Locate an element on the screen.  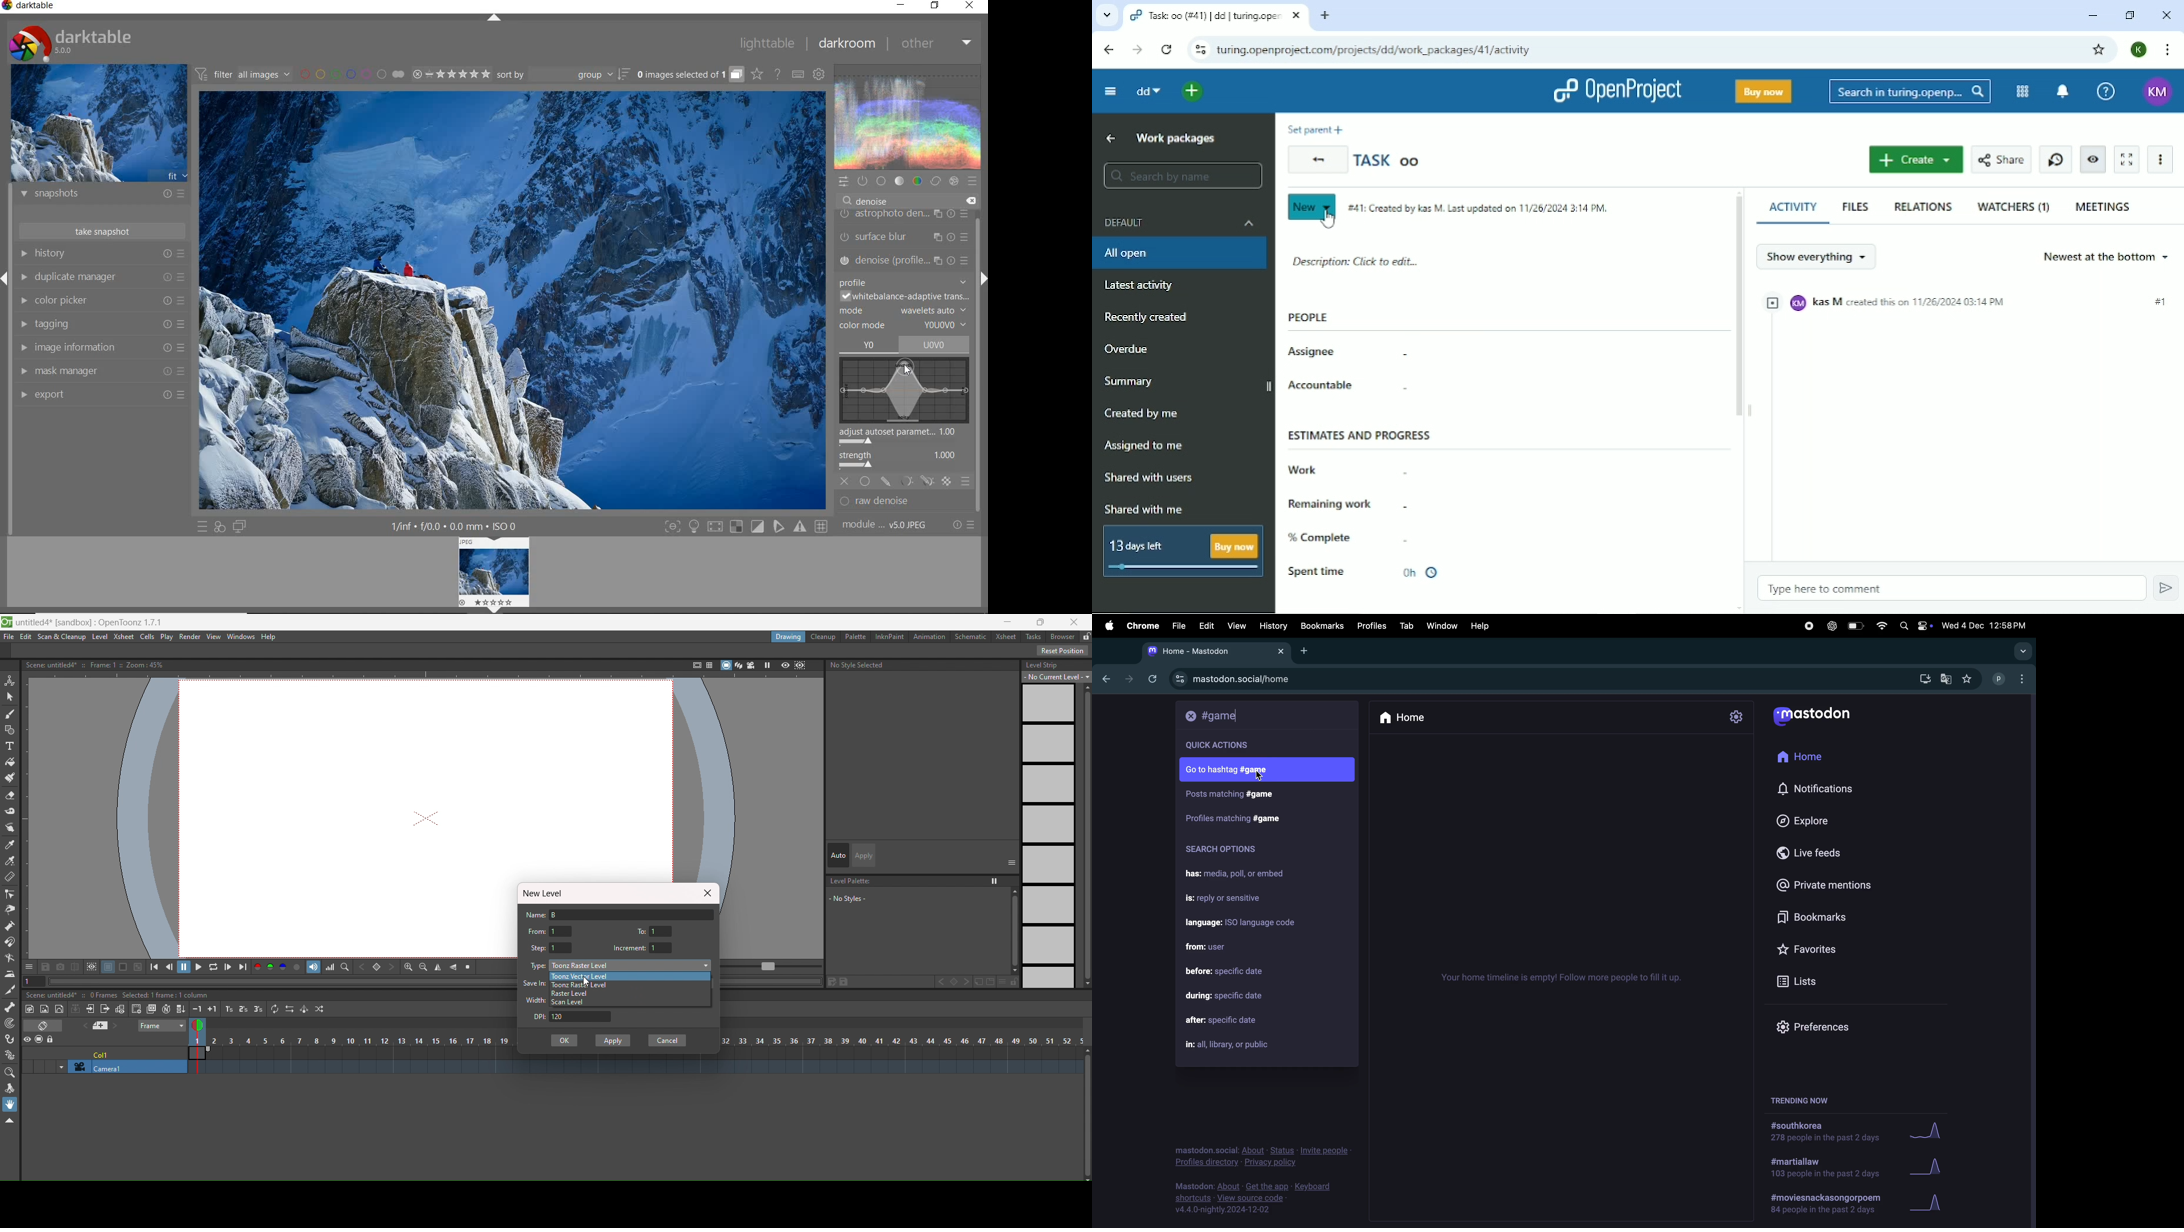
Buy now is located at coordinates (1762, 91).